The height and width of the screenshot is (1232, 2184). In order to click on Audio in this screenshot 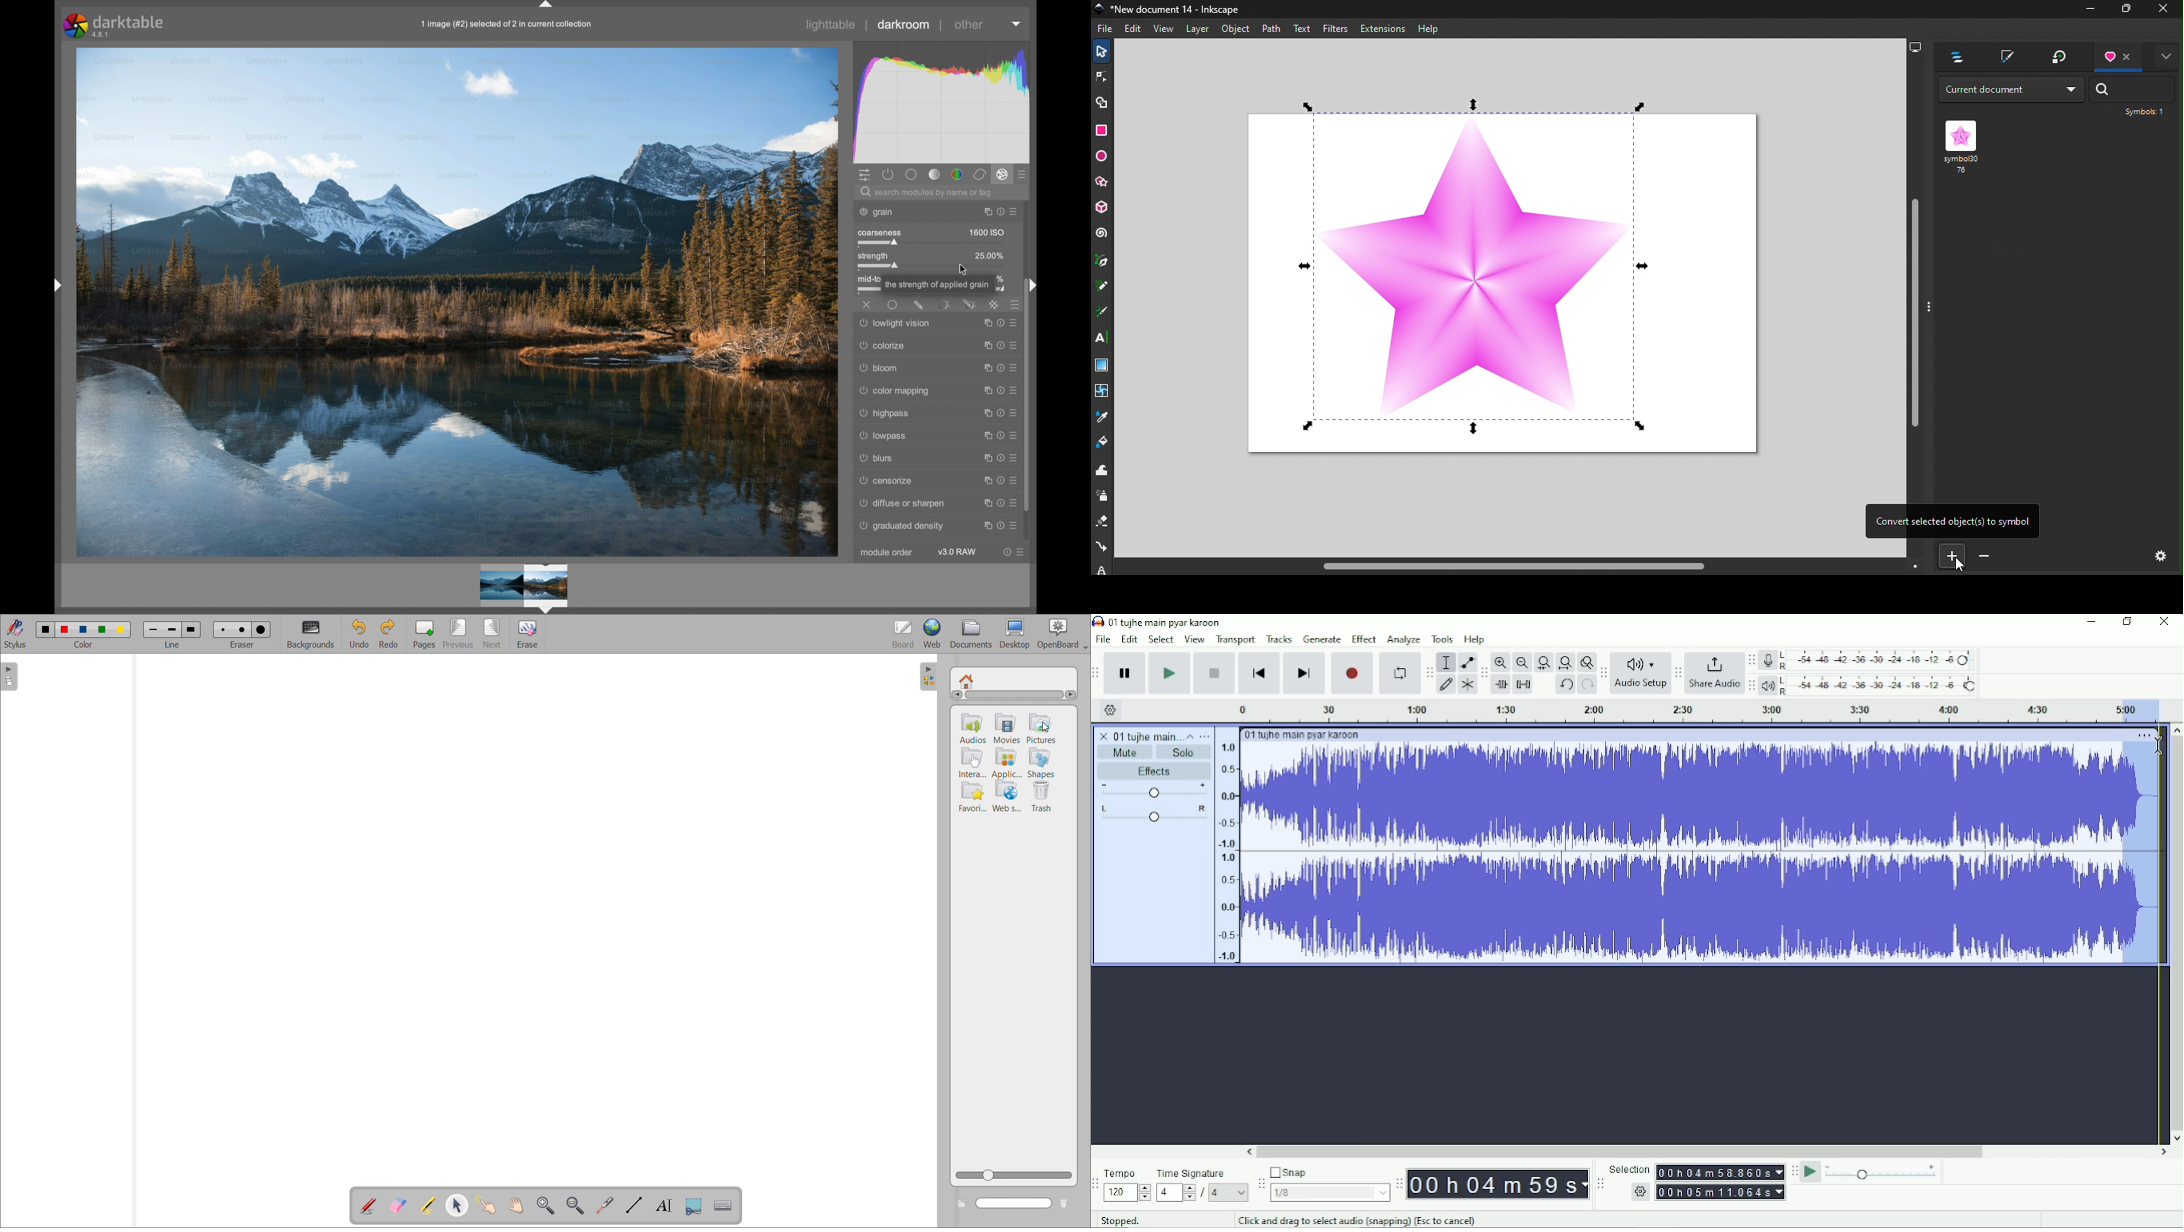, I will do `click(1703, 854)`.